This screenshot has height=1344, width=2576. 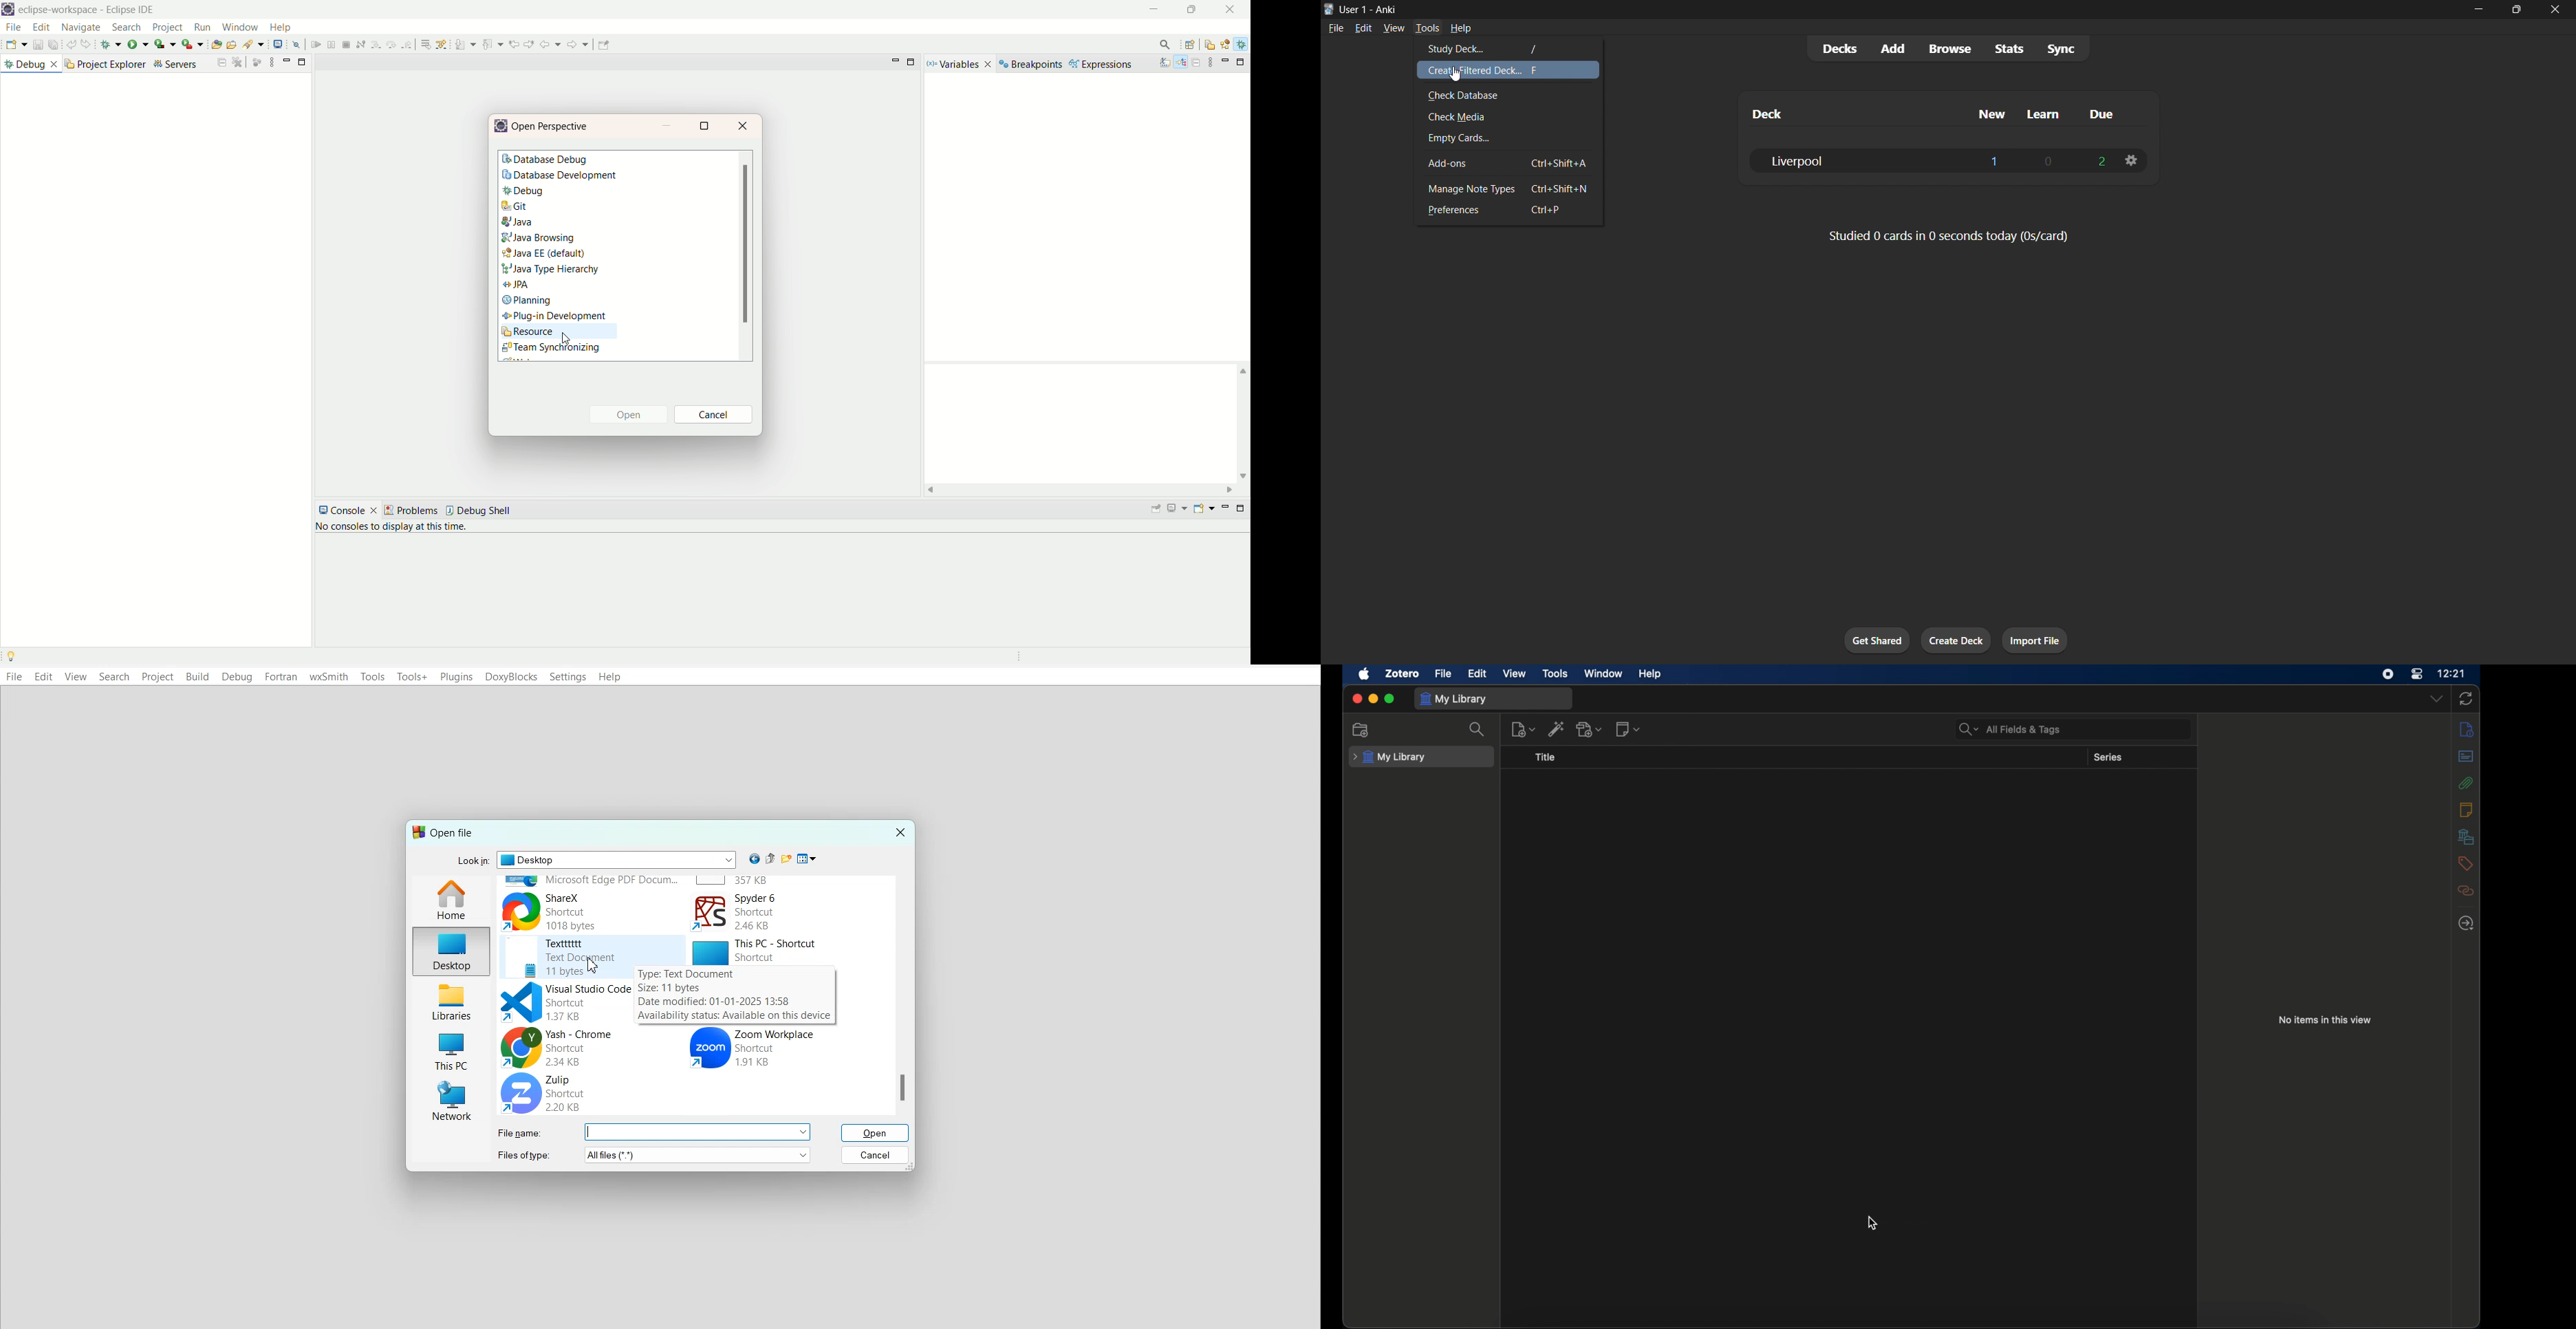 What do you see at coordinates (2051, 115) in the screenshot?
I see `learn column` at bounding box center [2051, 115].